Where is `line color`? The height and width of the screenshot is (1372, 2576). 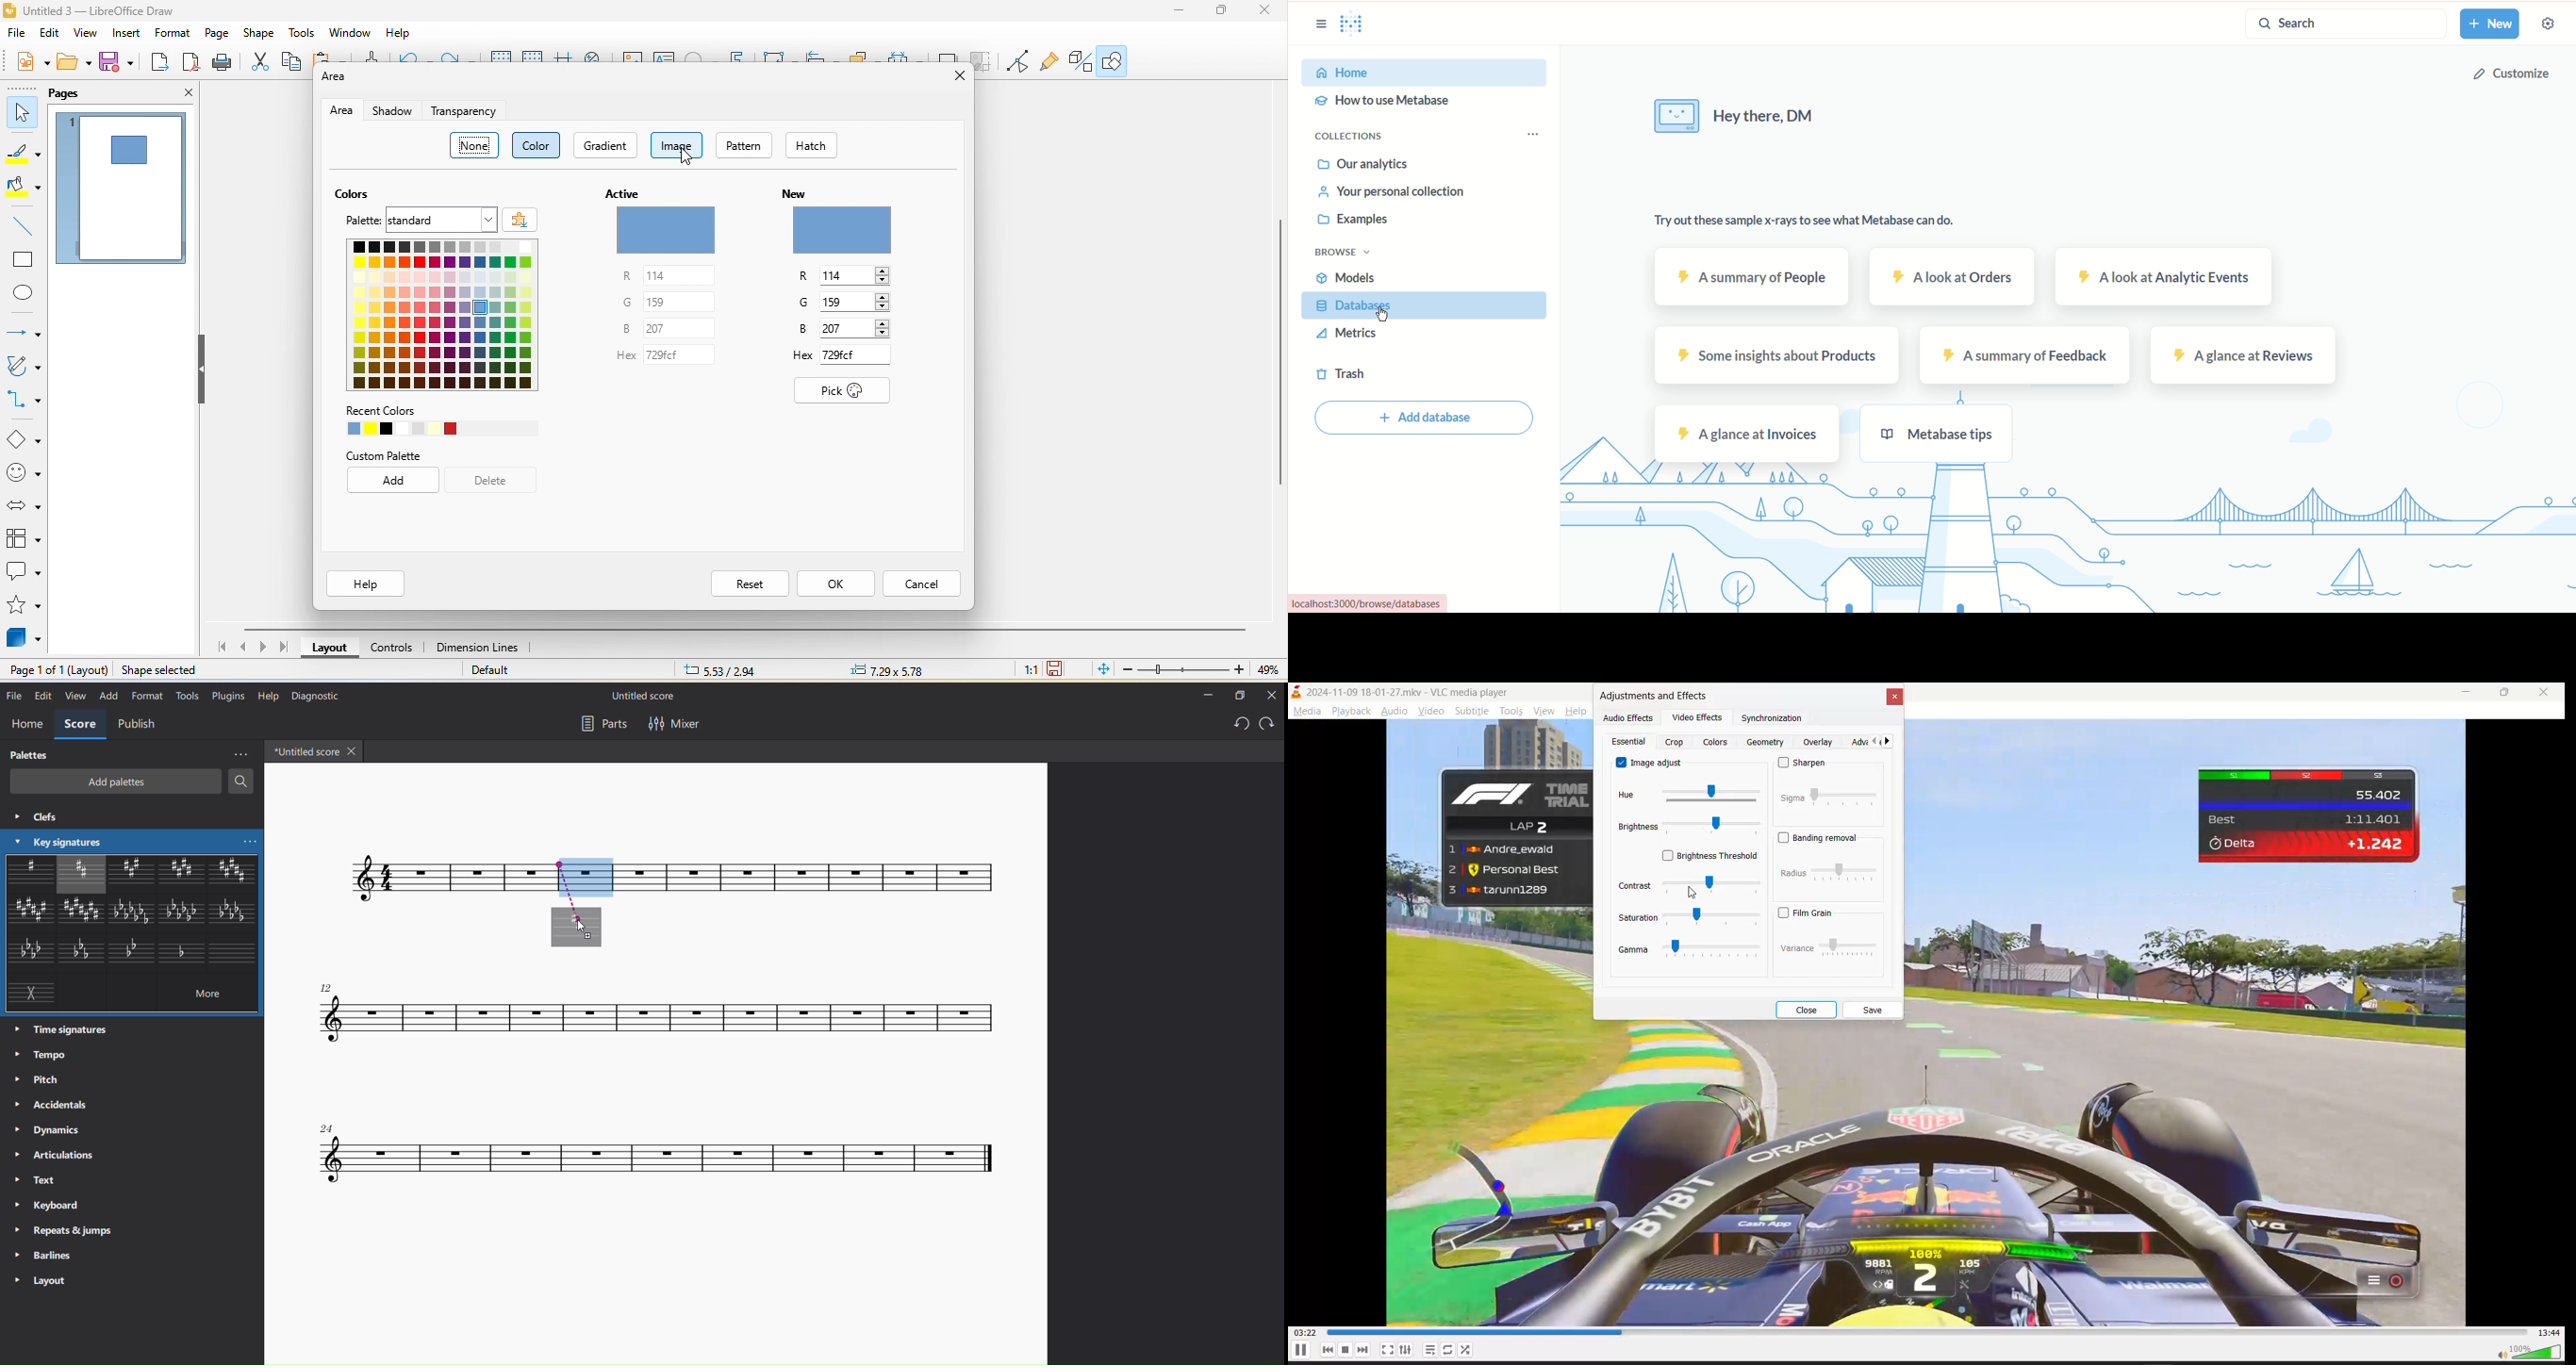 line color is located at coordinates (23, 155).